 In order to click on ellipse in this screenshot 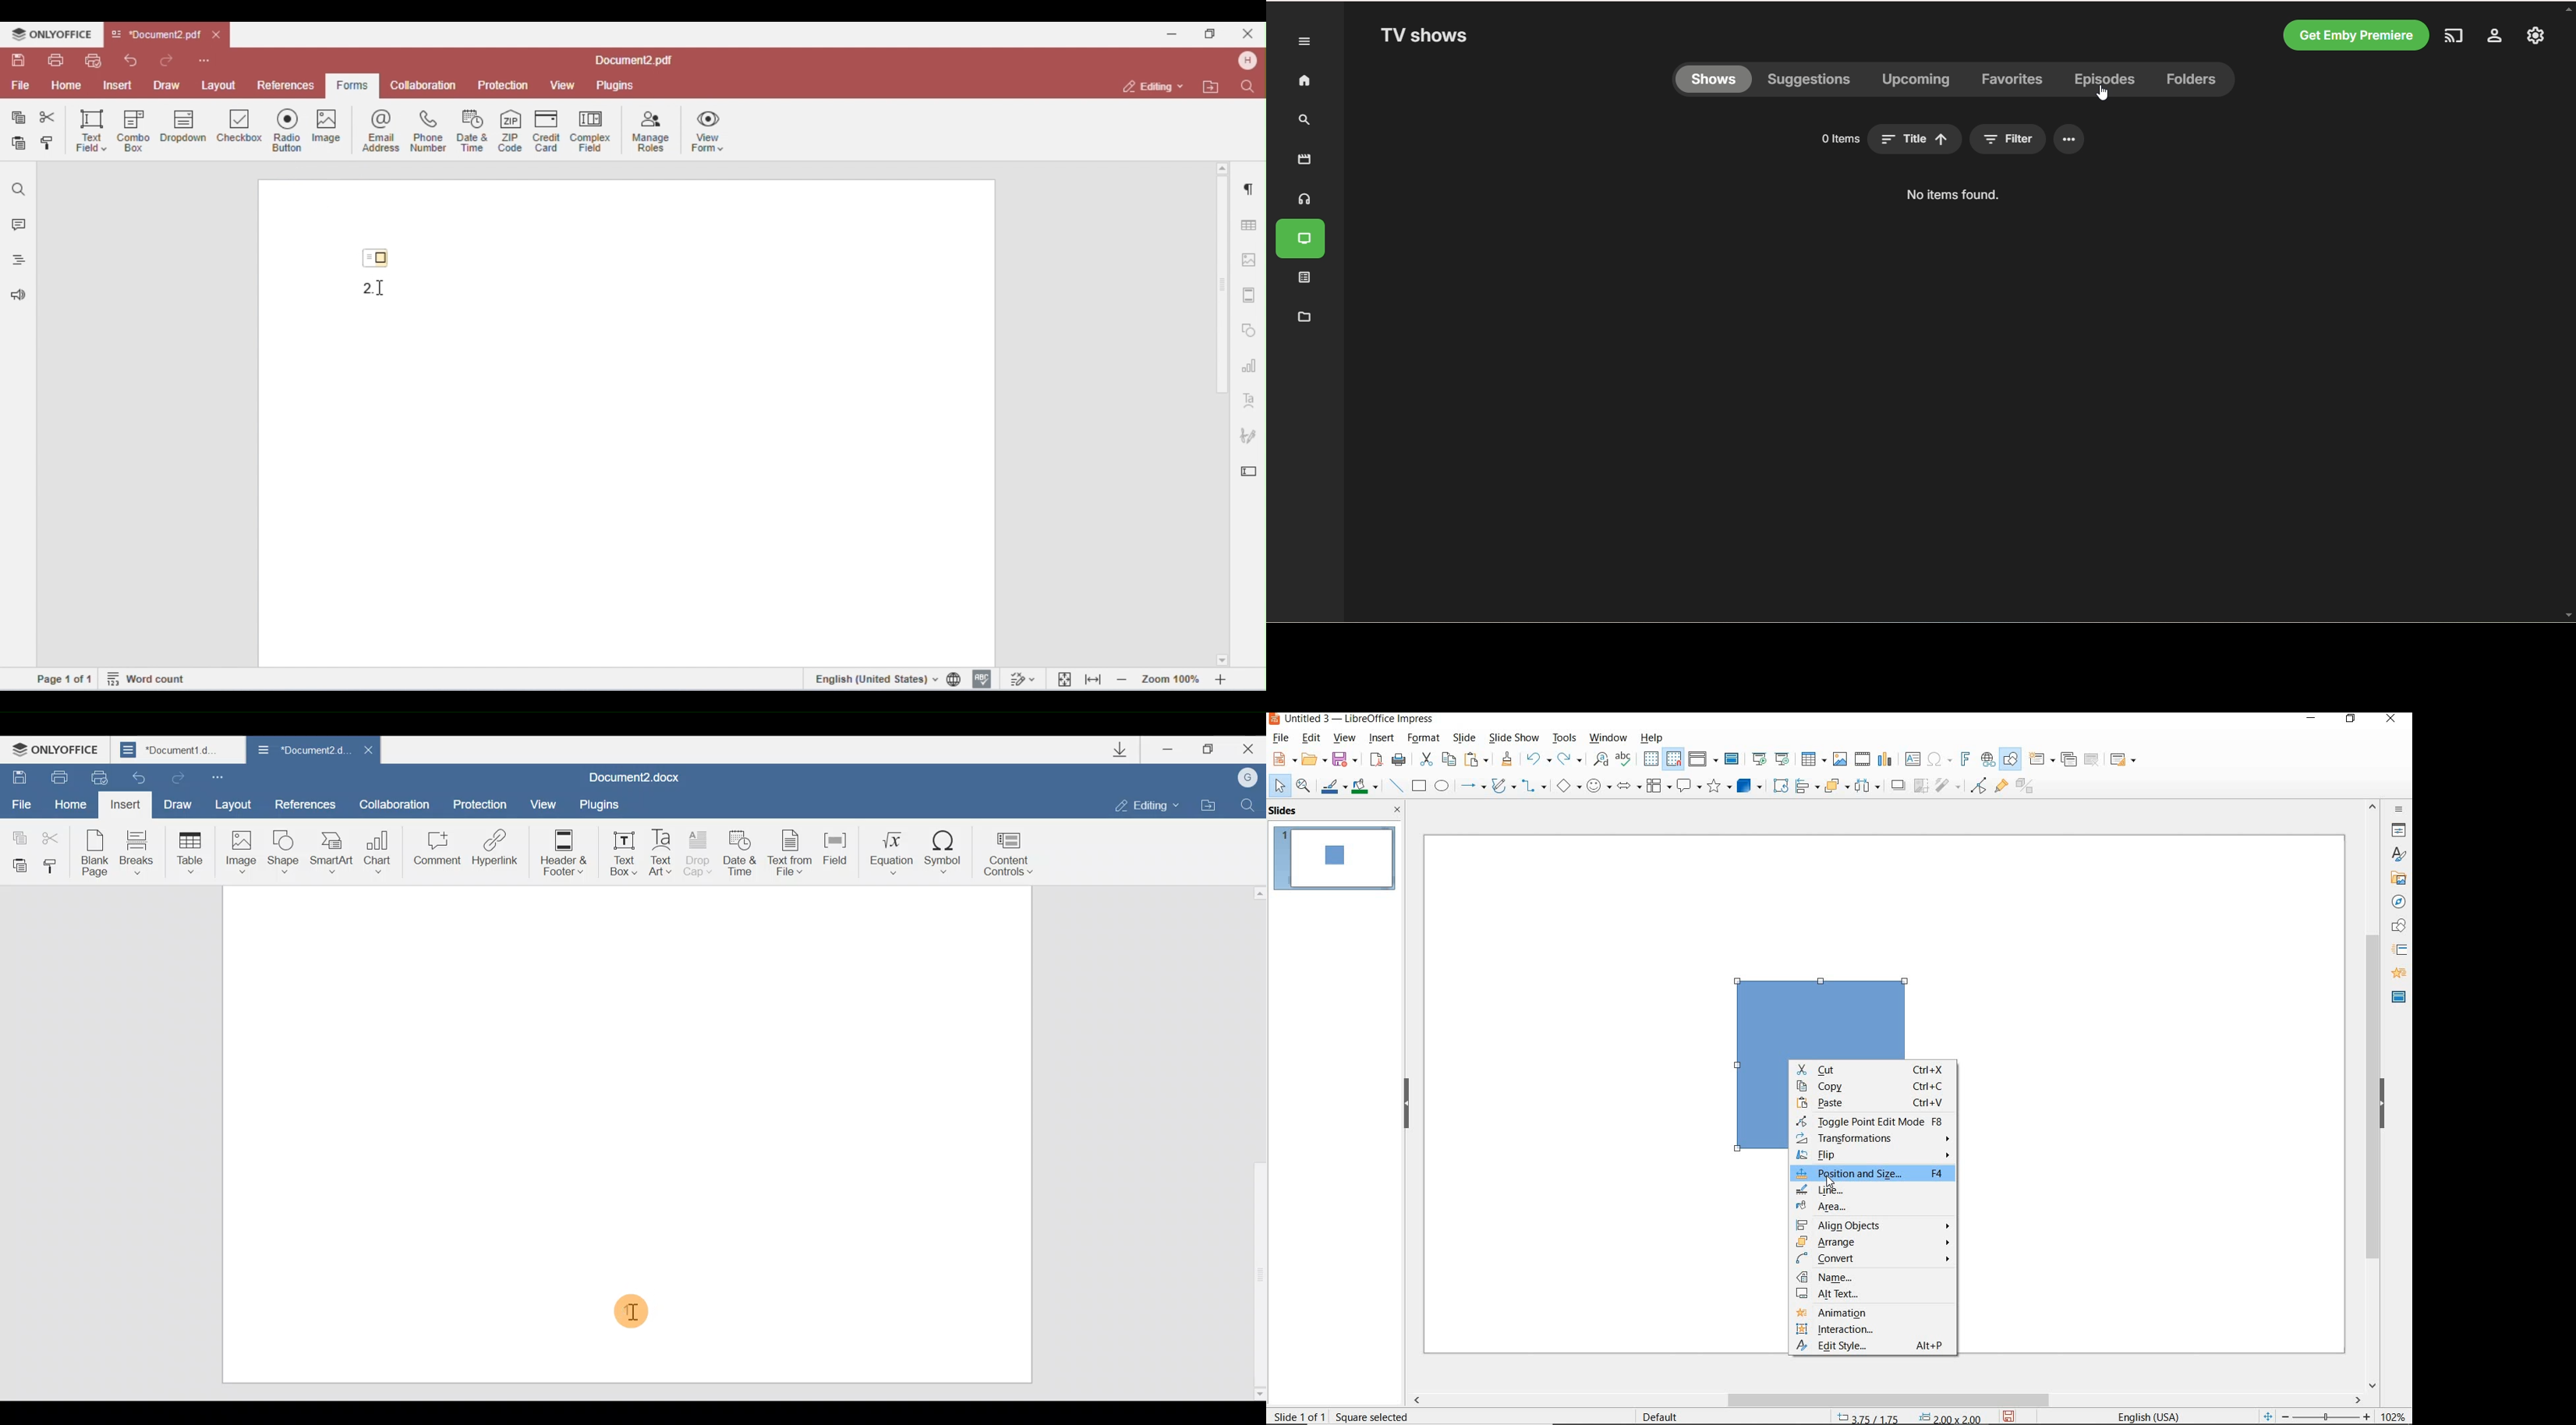, I will do `click(1442, 786)`.